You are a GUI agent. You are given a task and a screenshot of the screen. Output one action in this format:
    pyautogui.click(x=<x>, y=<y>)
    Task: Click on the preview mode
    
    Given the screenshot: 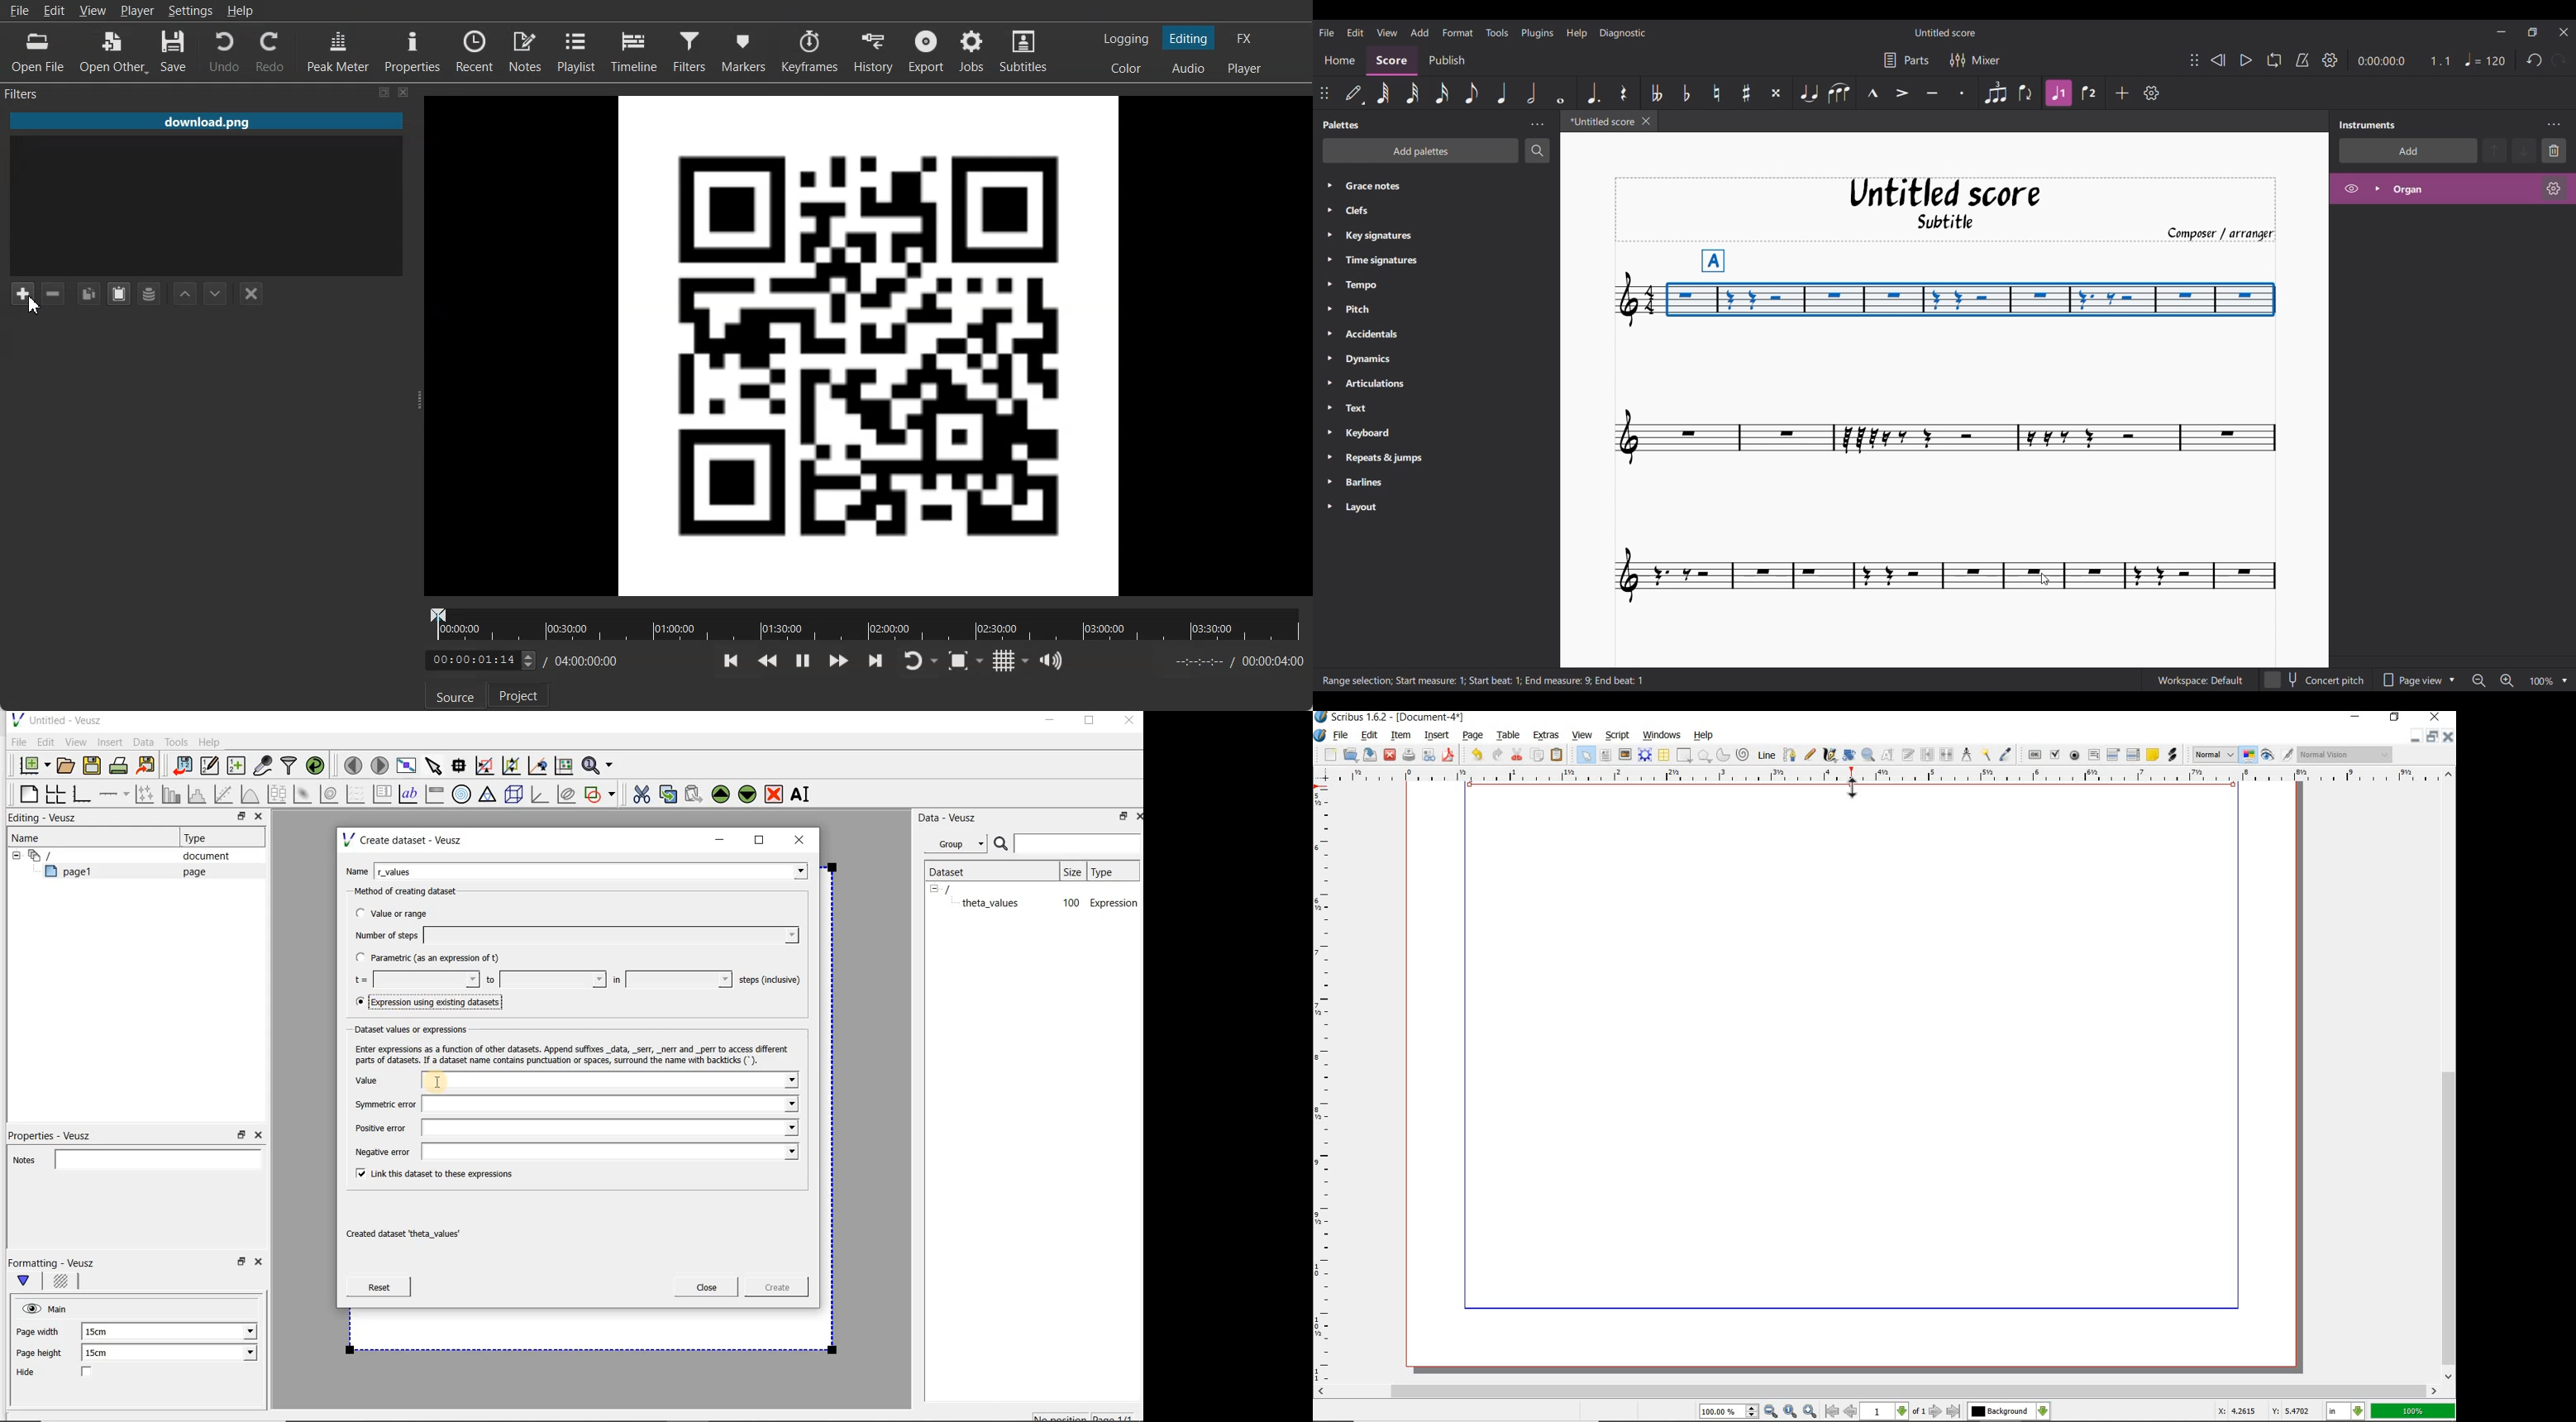 What is the action you would take?
    pyautogui.click(x=2278, y=756)
    